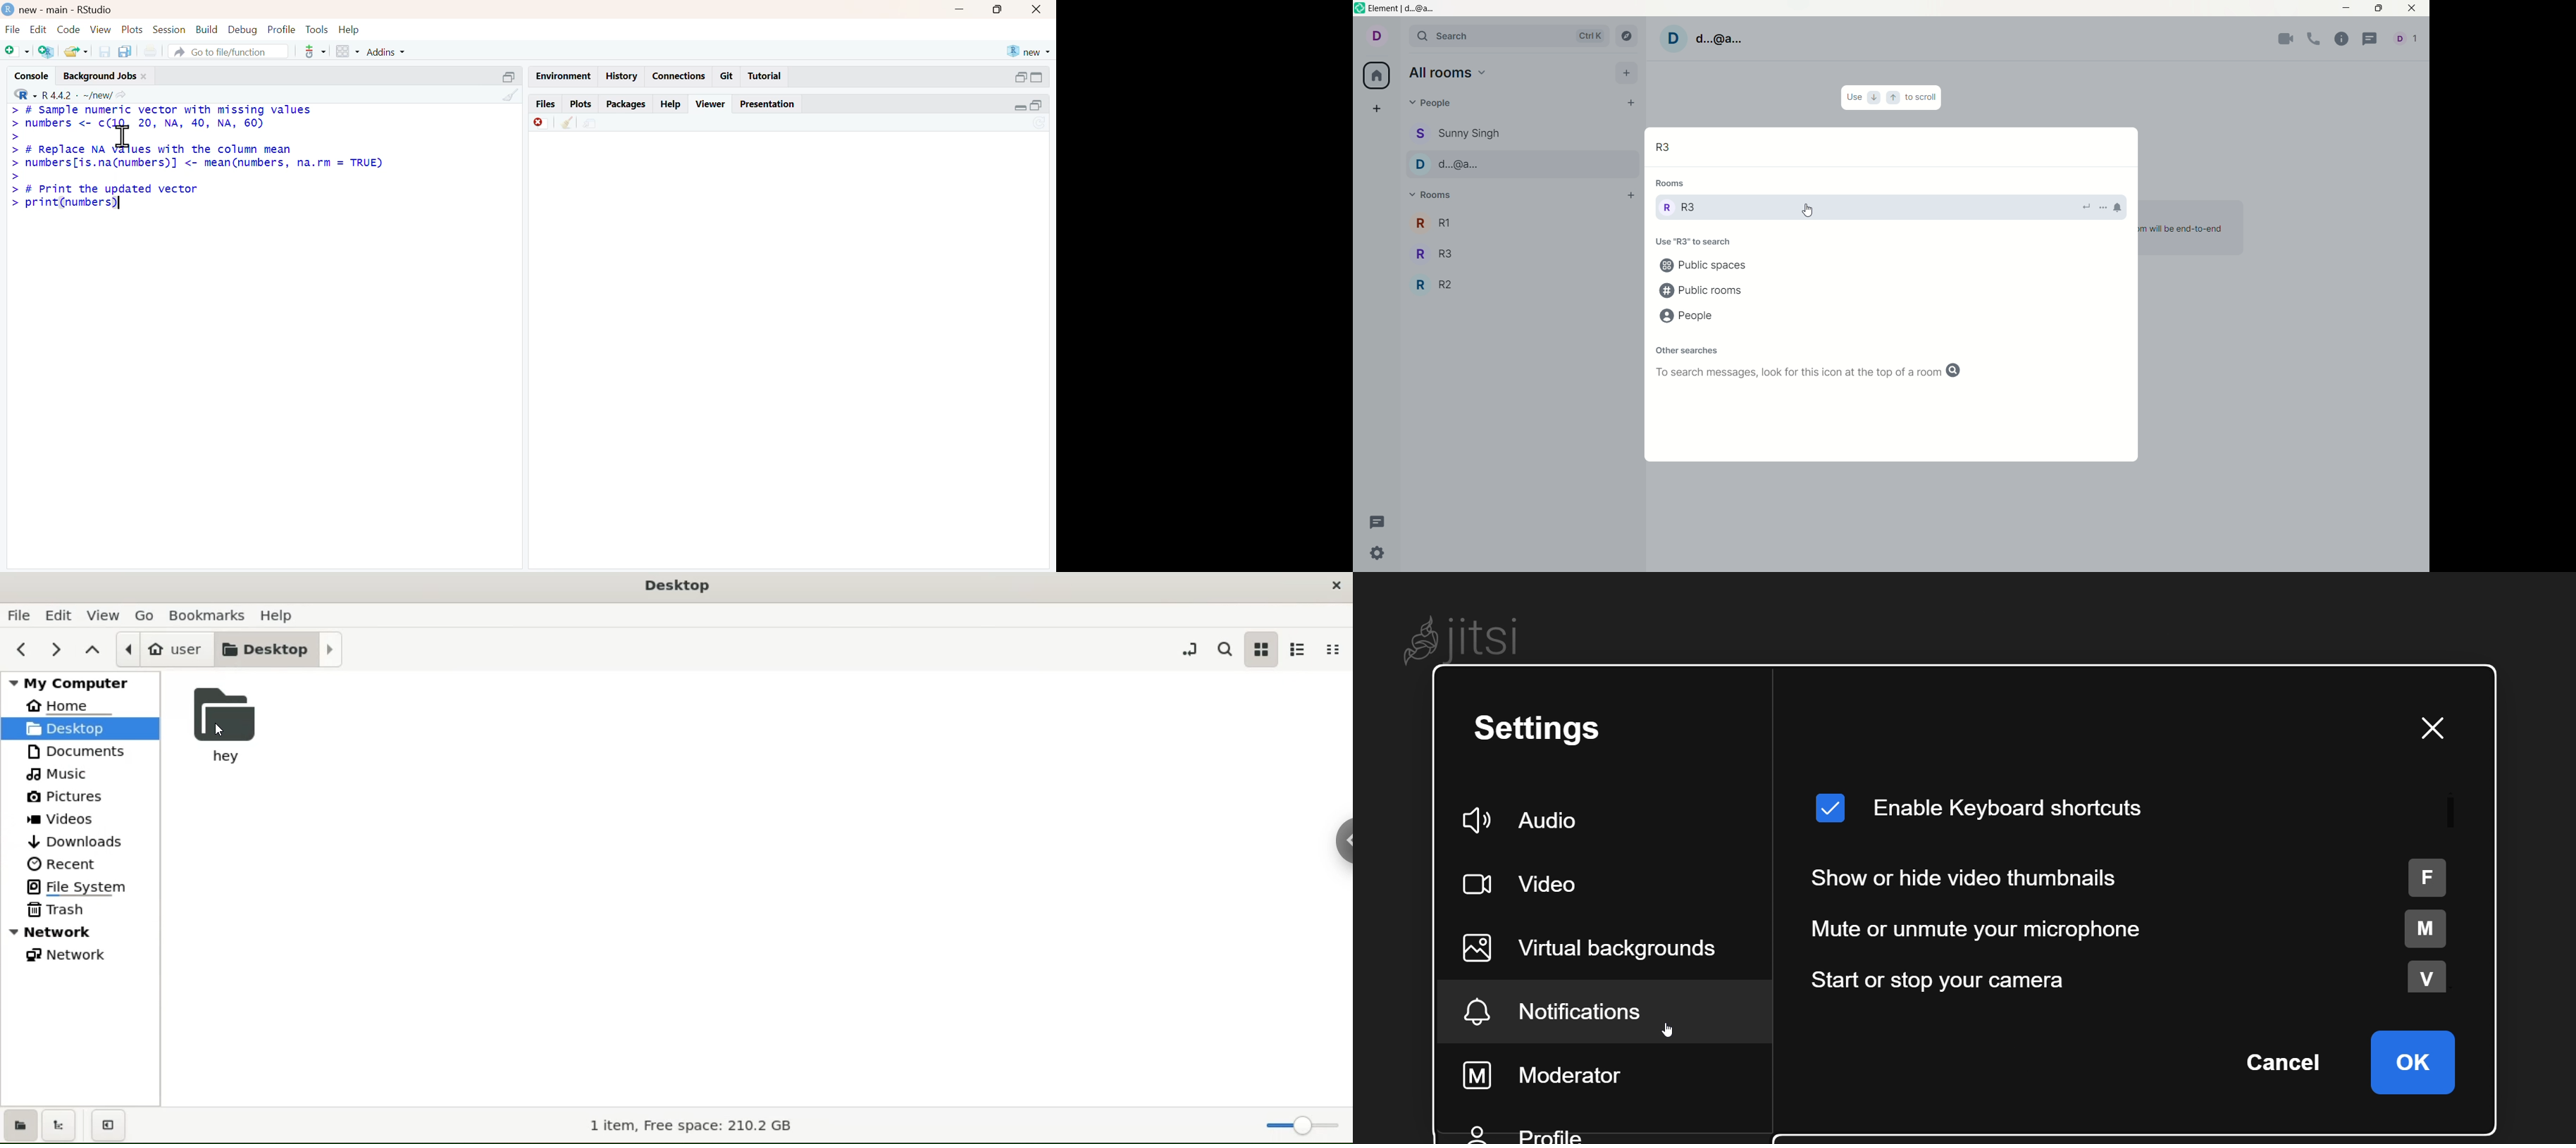  I want to click on plots, so click(133, 30).